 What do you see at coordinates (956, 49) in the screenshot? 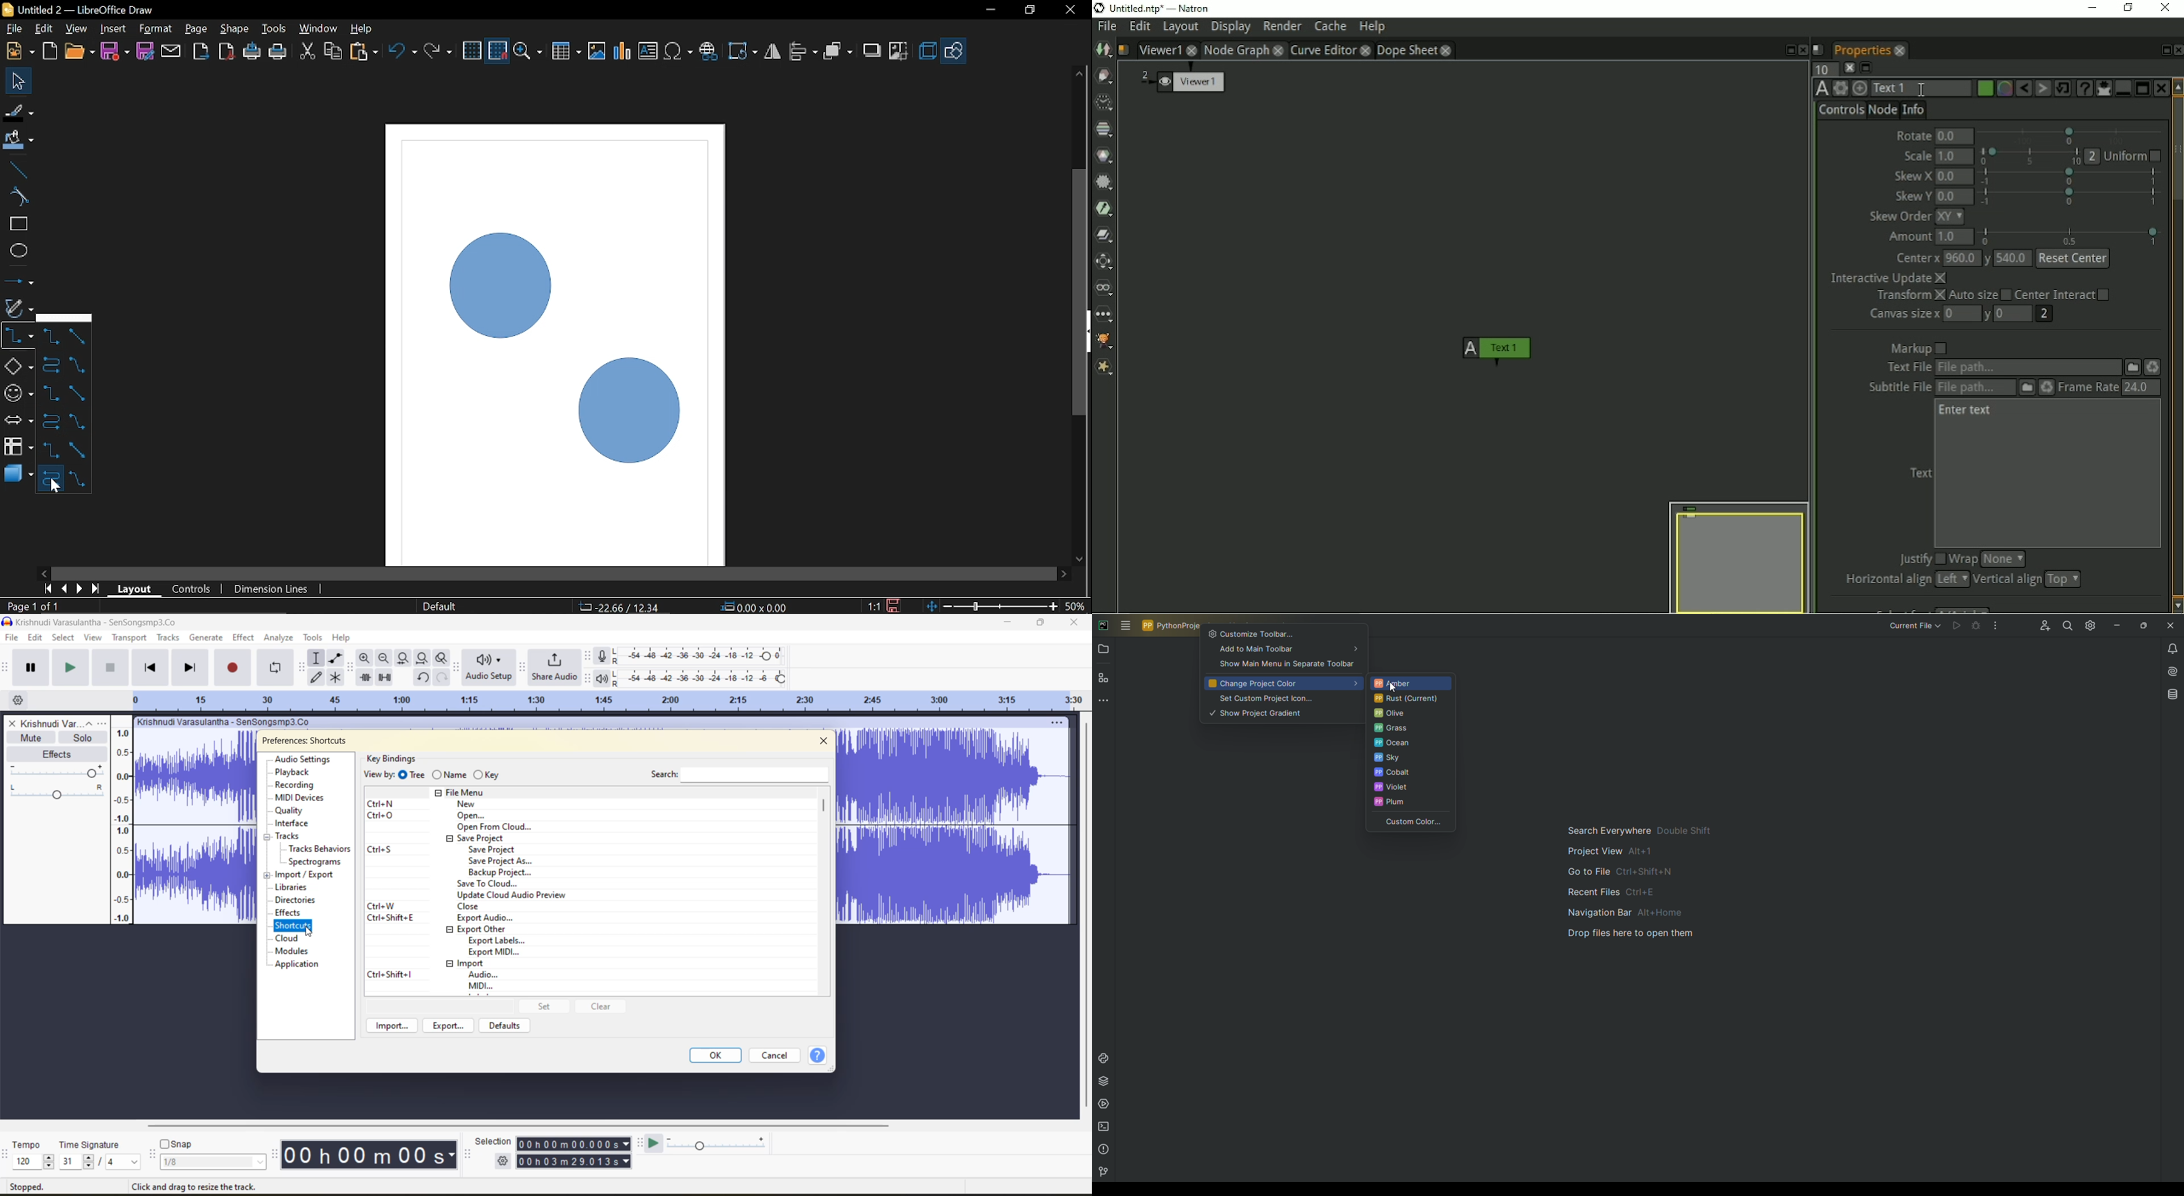
I see `Shapes` at bounding box center [956, 49].